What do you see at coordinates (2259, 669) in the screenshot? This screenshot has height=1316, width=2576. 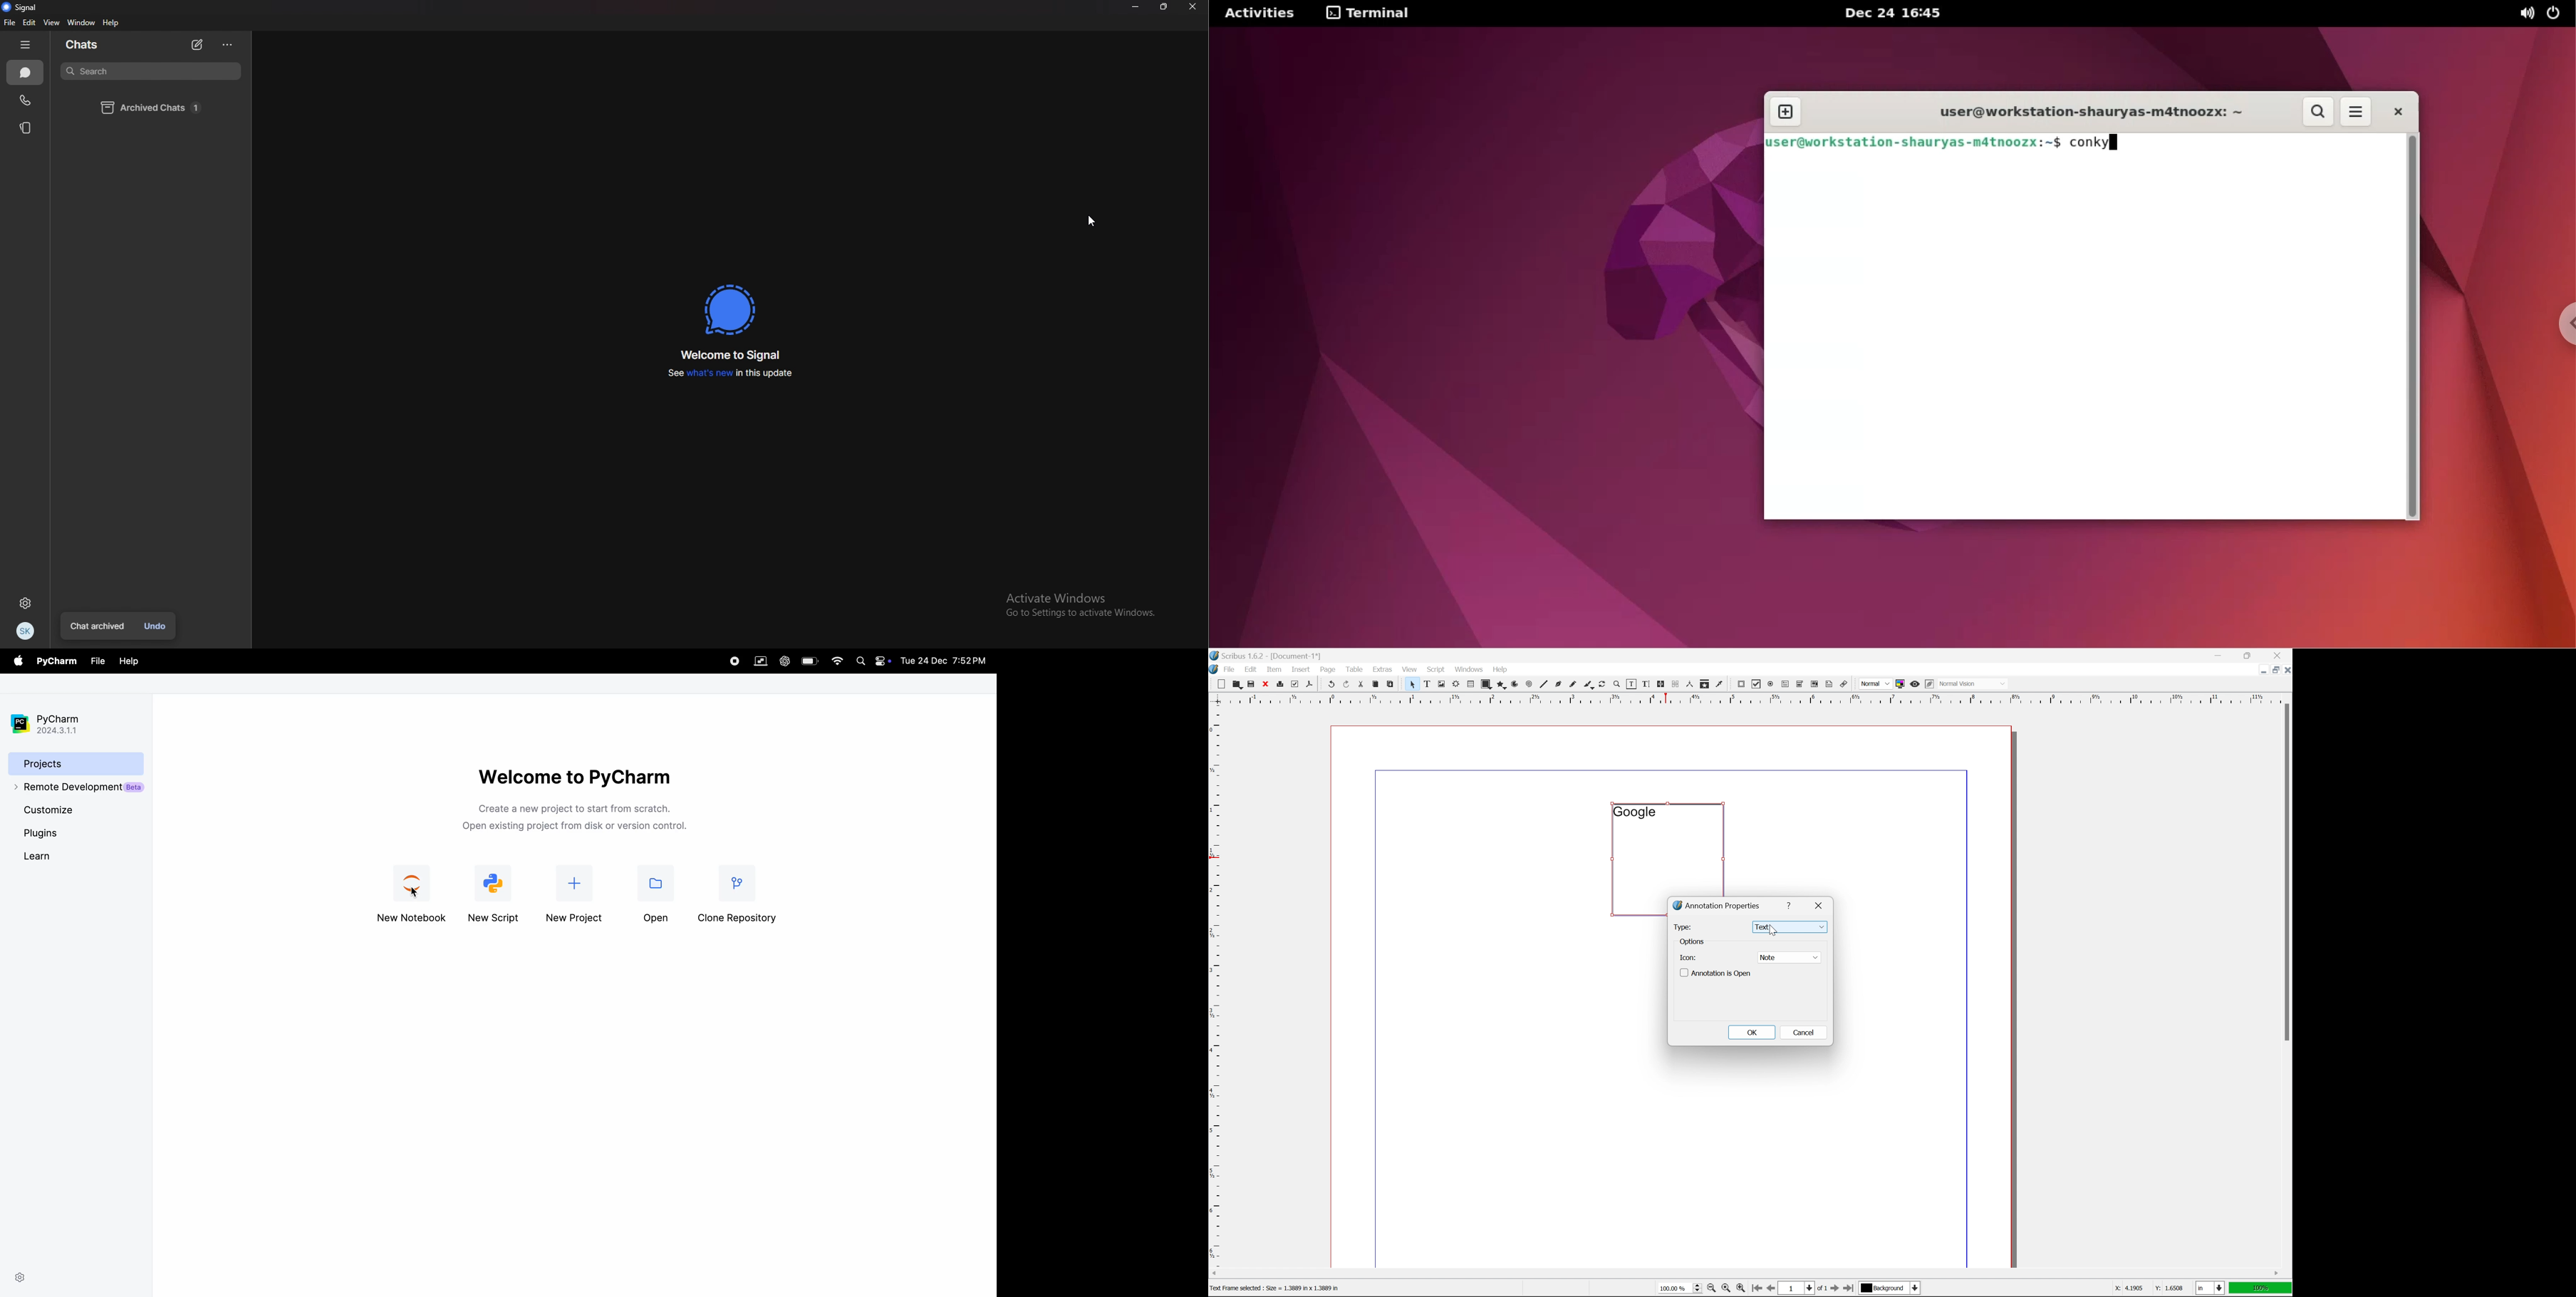 I see `minimize` at bounding box center [2259, 669].